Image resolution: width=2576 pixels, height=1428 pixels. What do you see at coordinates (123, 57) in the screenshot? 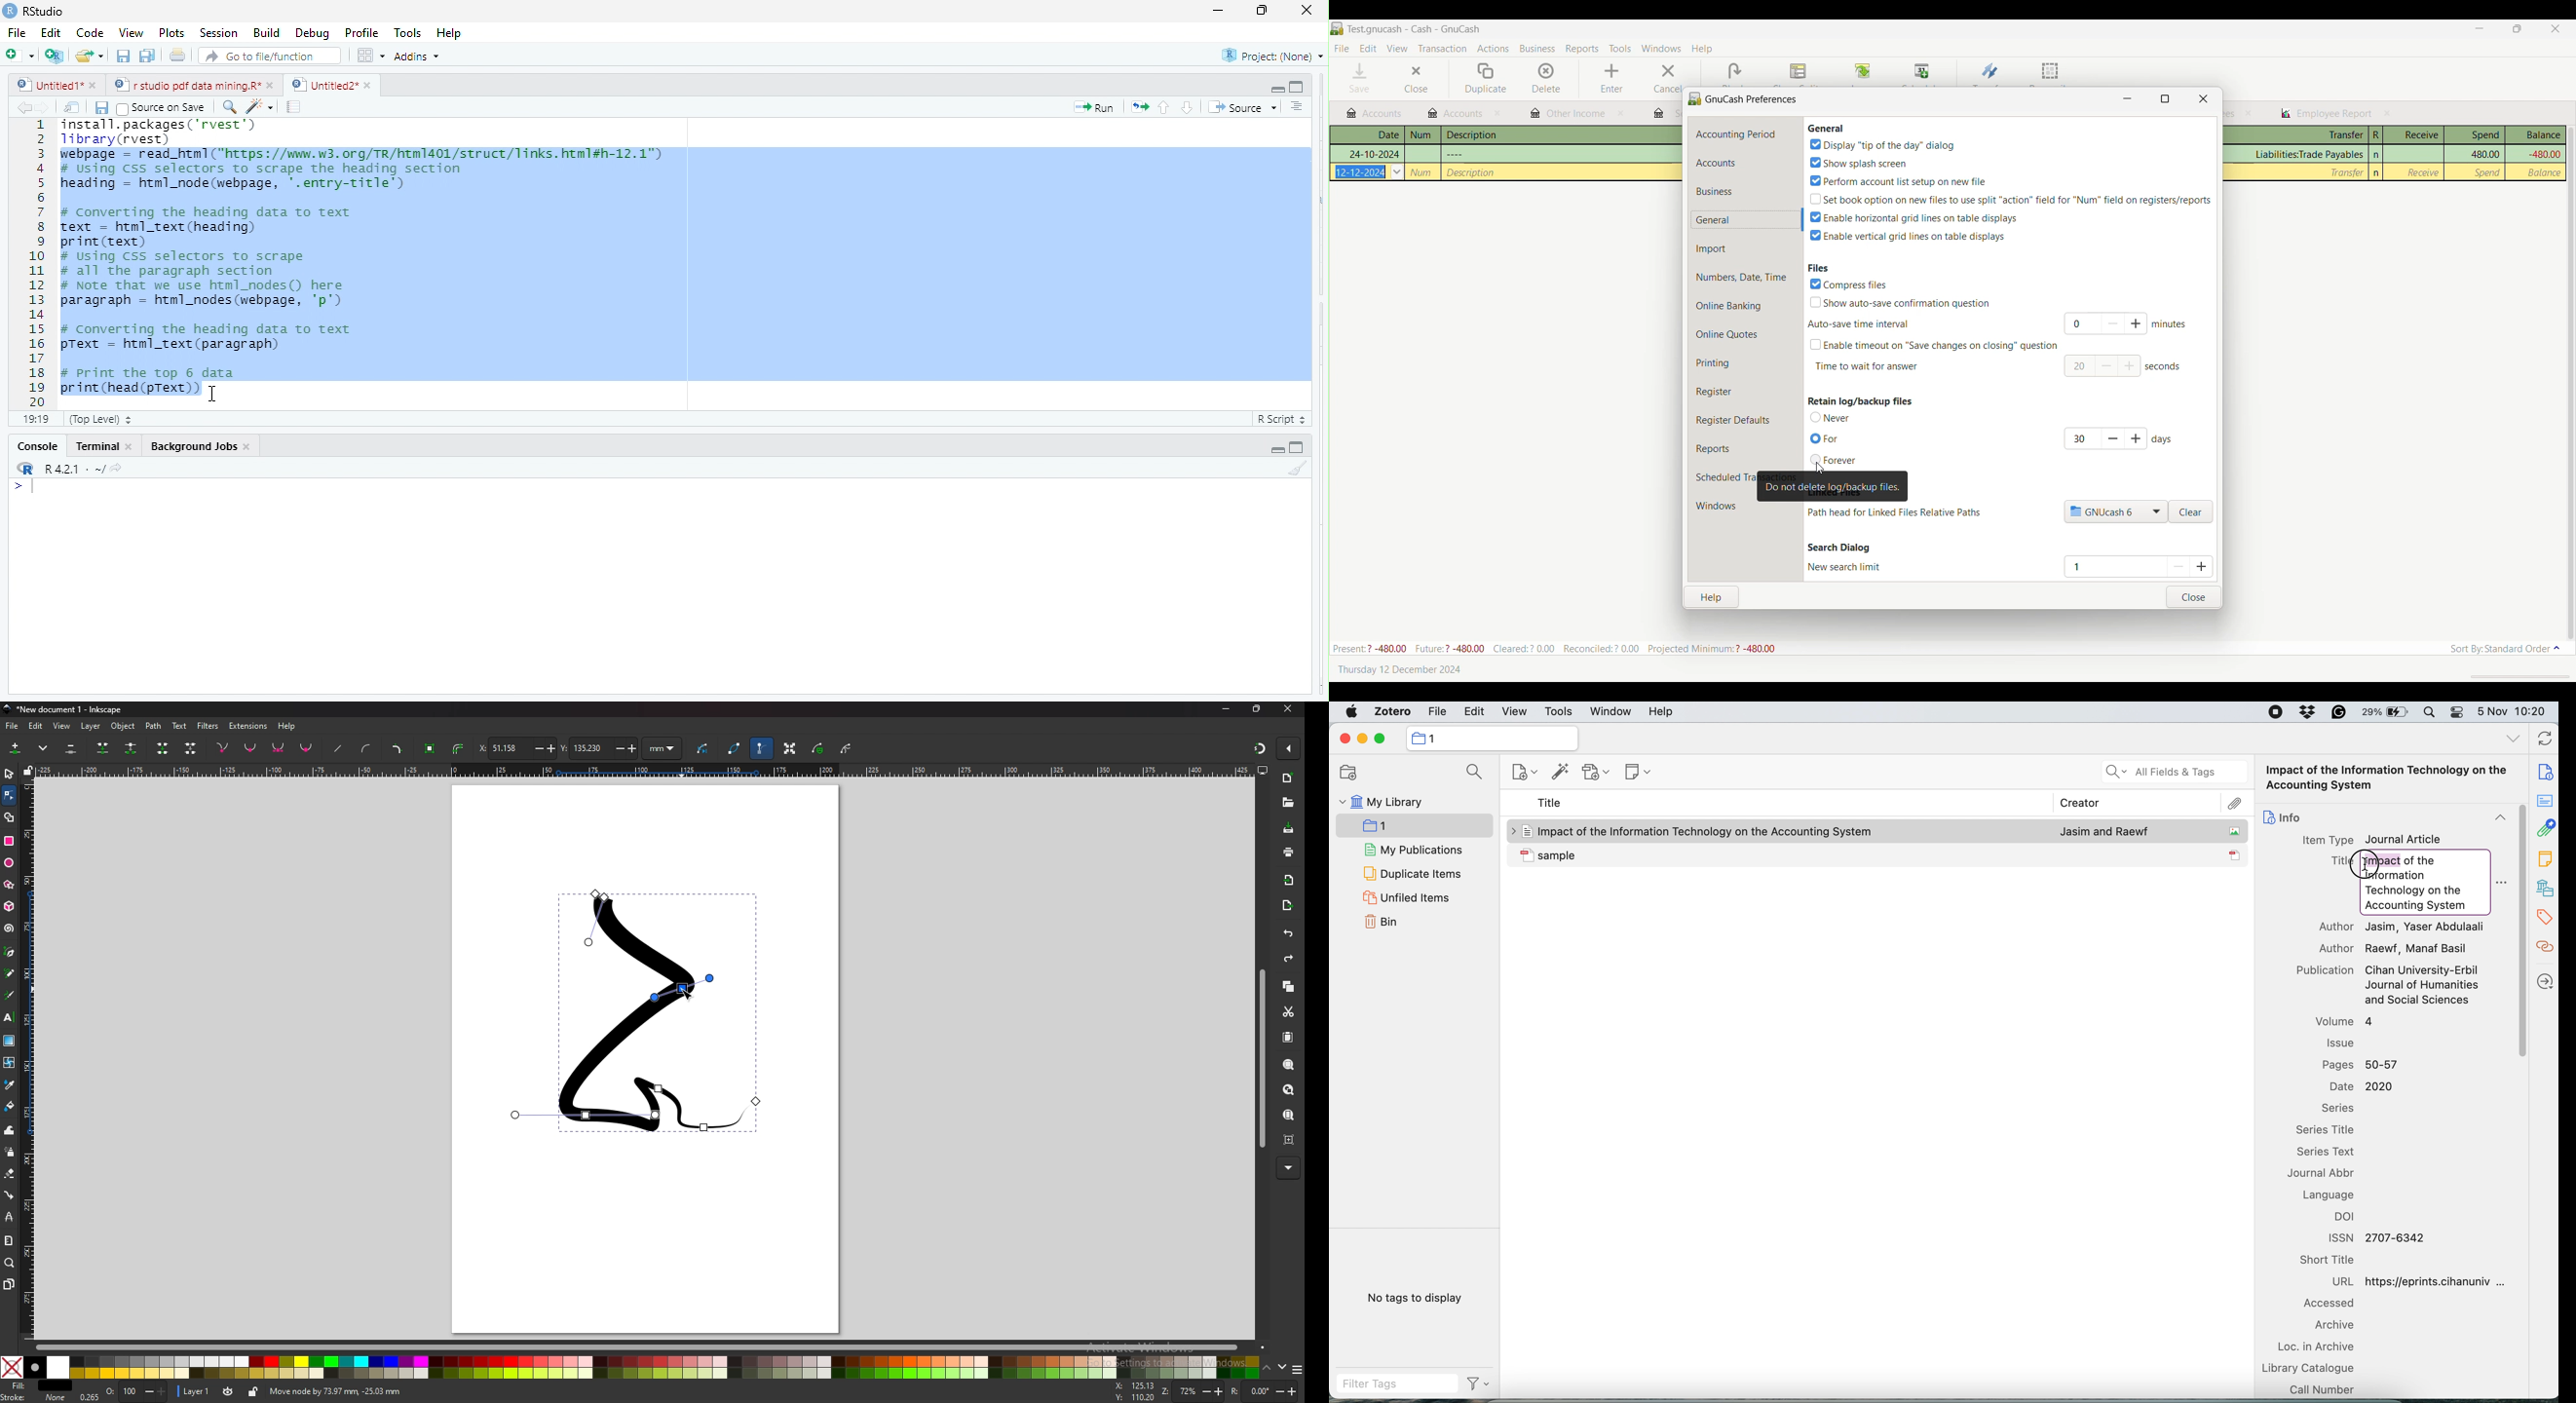
I see `save current document` at bounding box center [123, 57].